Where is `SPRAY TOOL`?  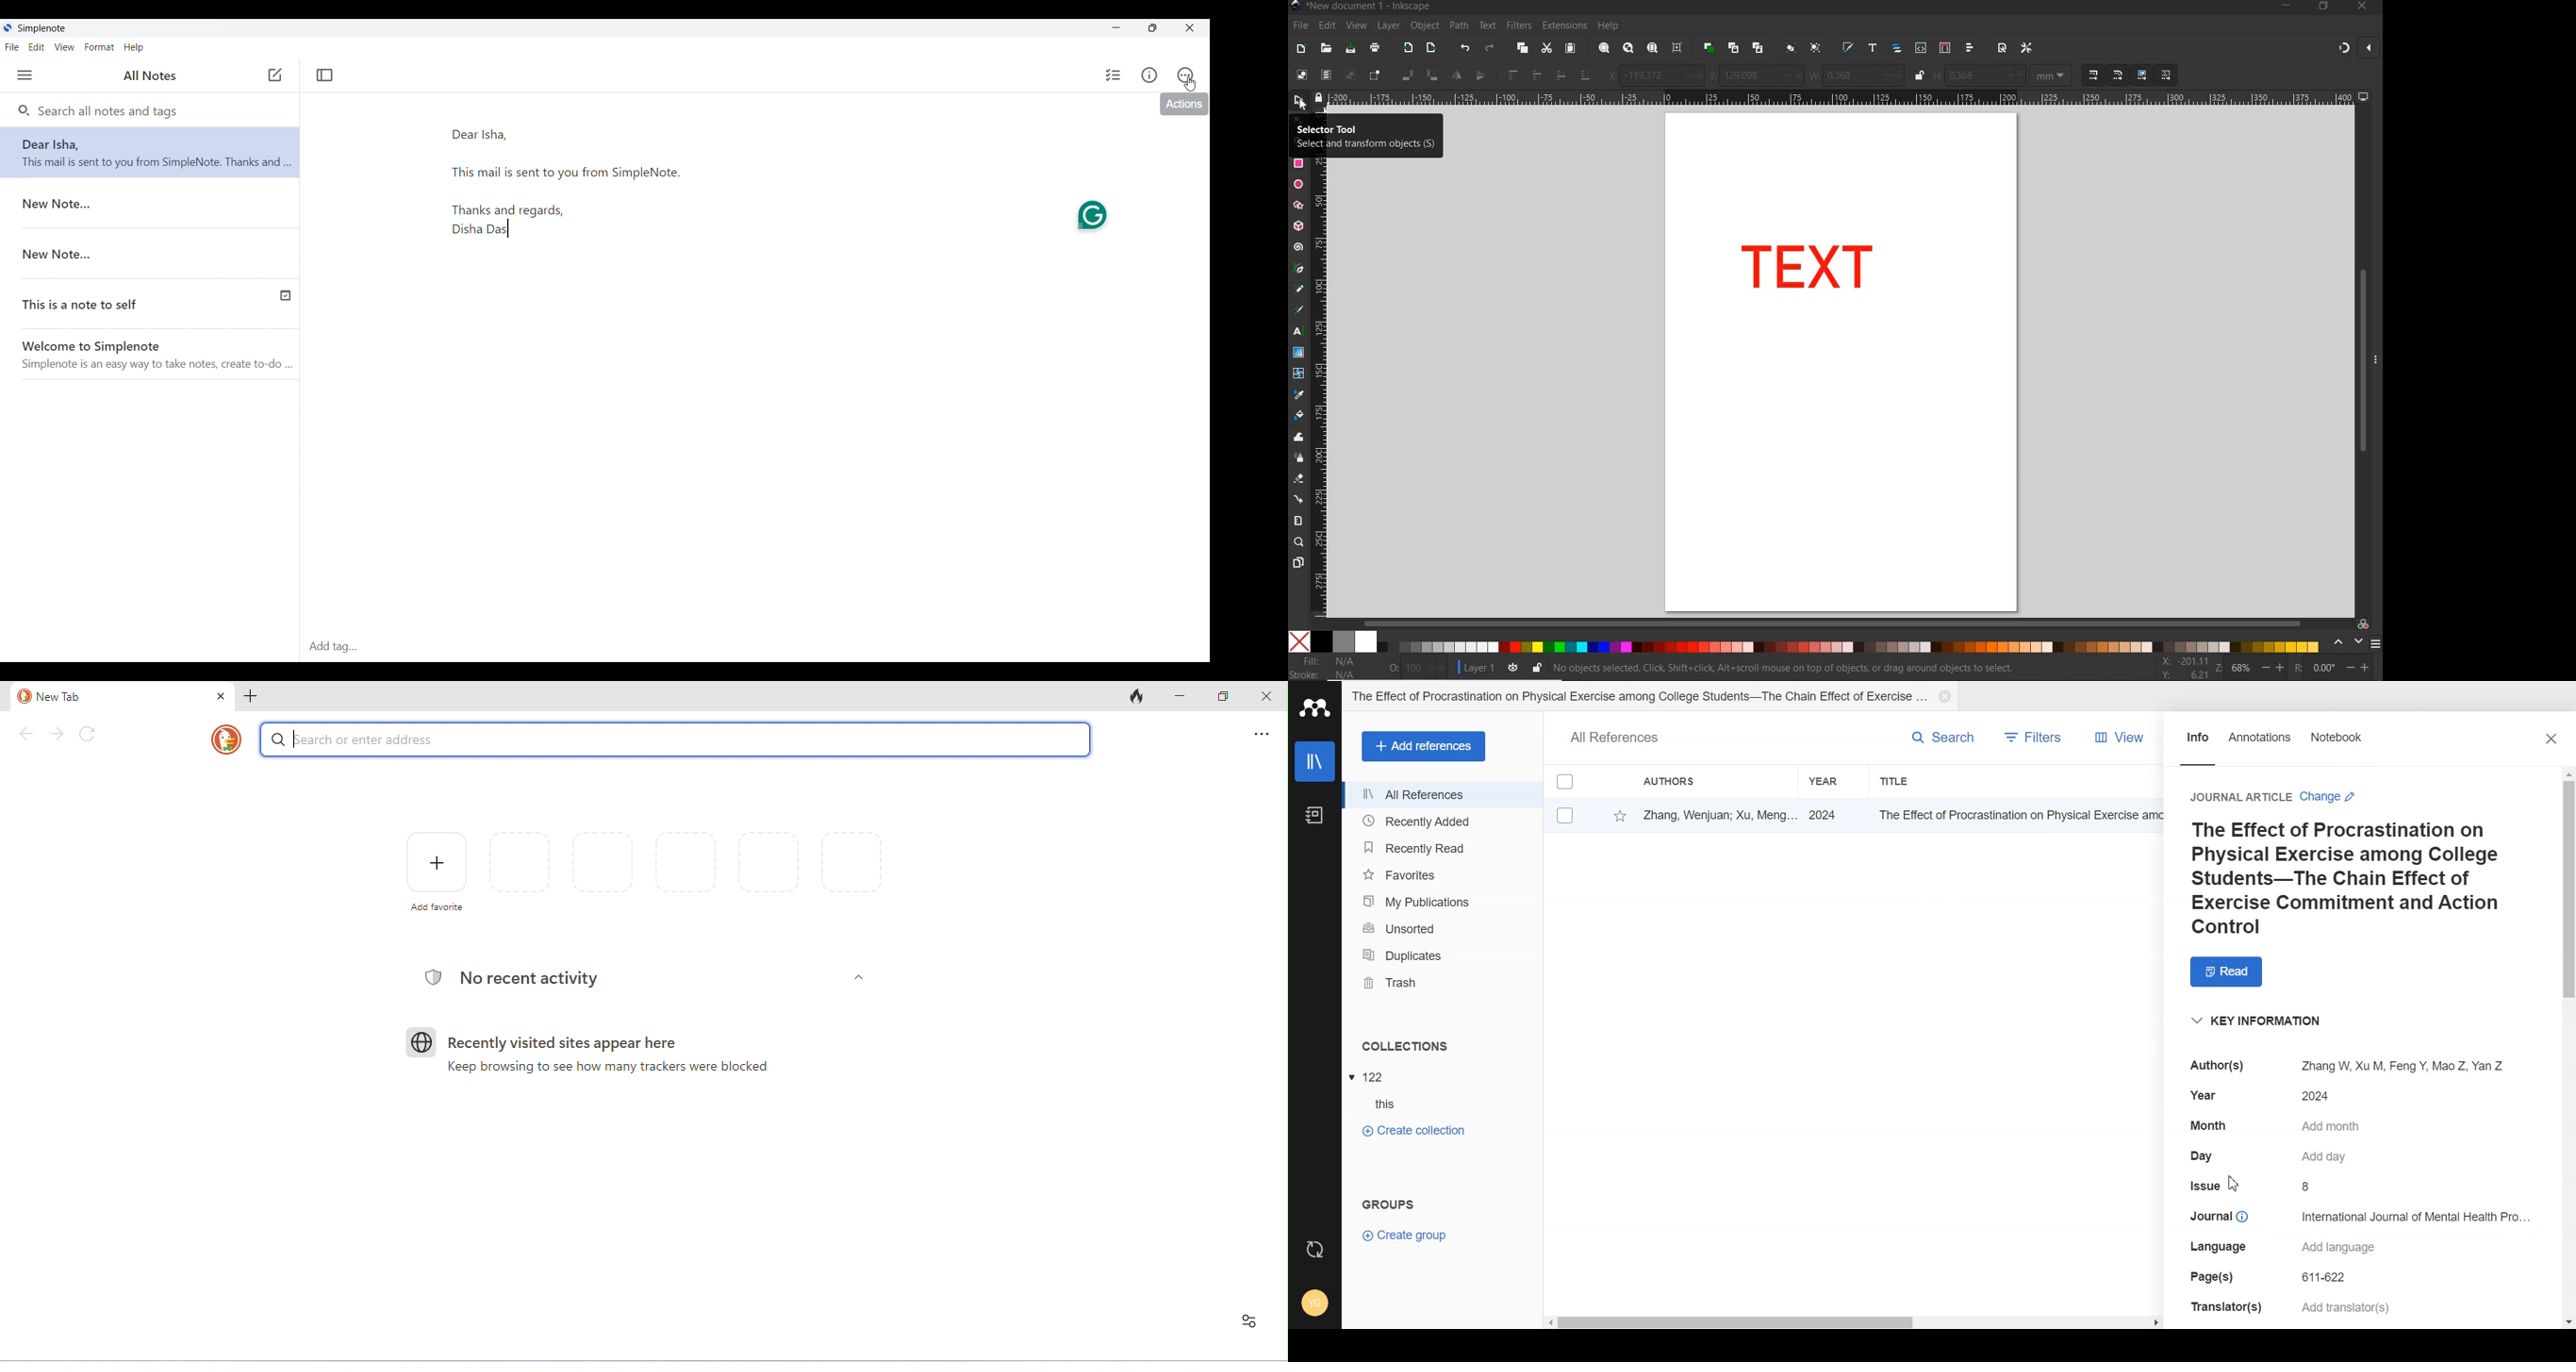
SPRAY TOOL is located at coordinates (1300, 459).